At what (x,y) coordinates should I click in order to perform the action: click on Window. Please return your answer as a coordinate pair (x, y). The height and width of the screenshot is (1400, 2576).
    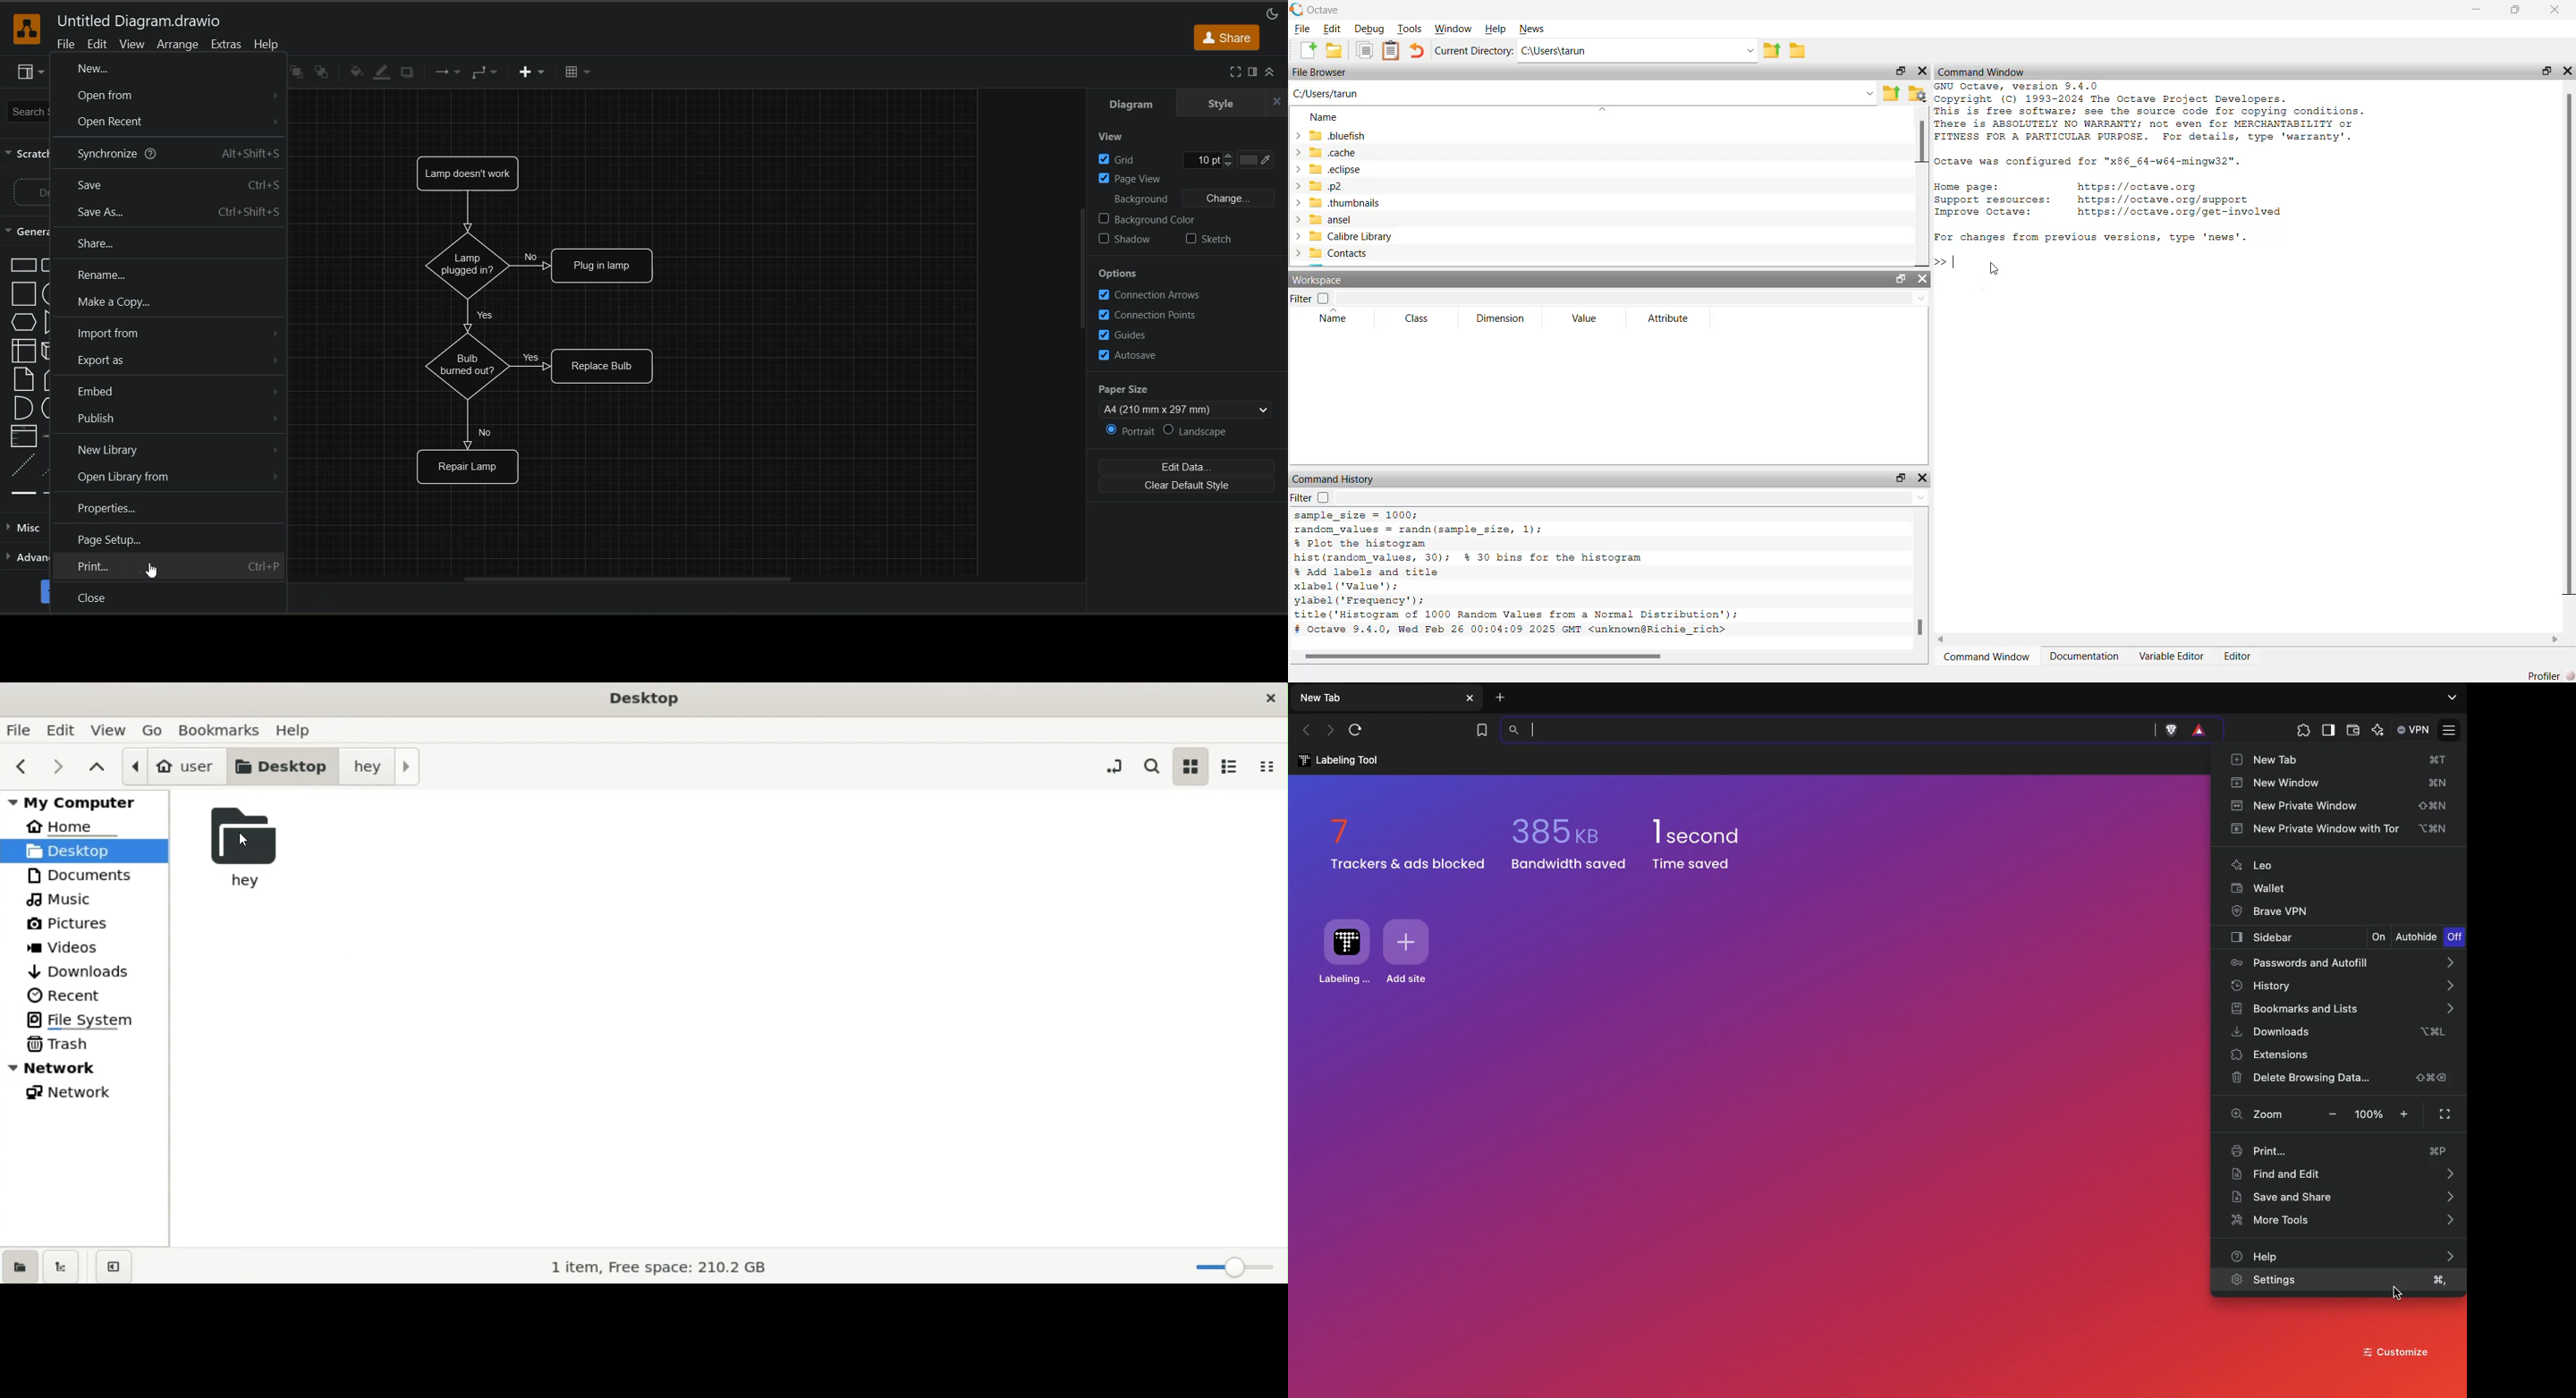
    Looking at the image, I should click on (1454, 29).